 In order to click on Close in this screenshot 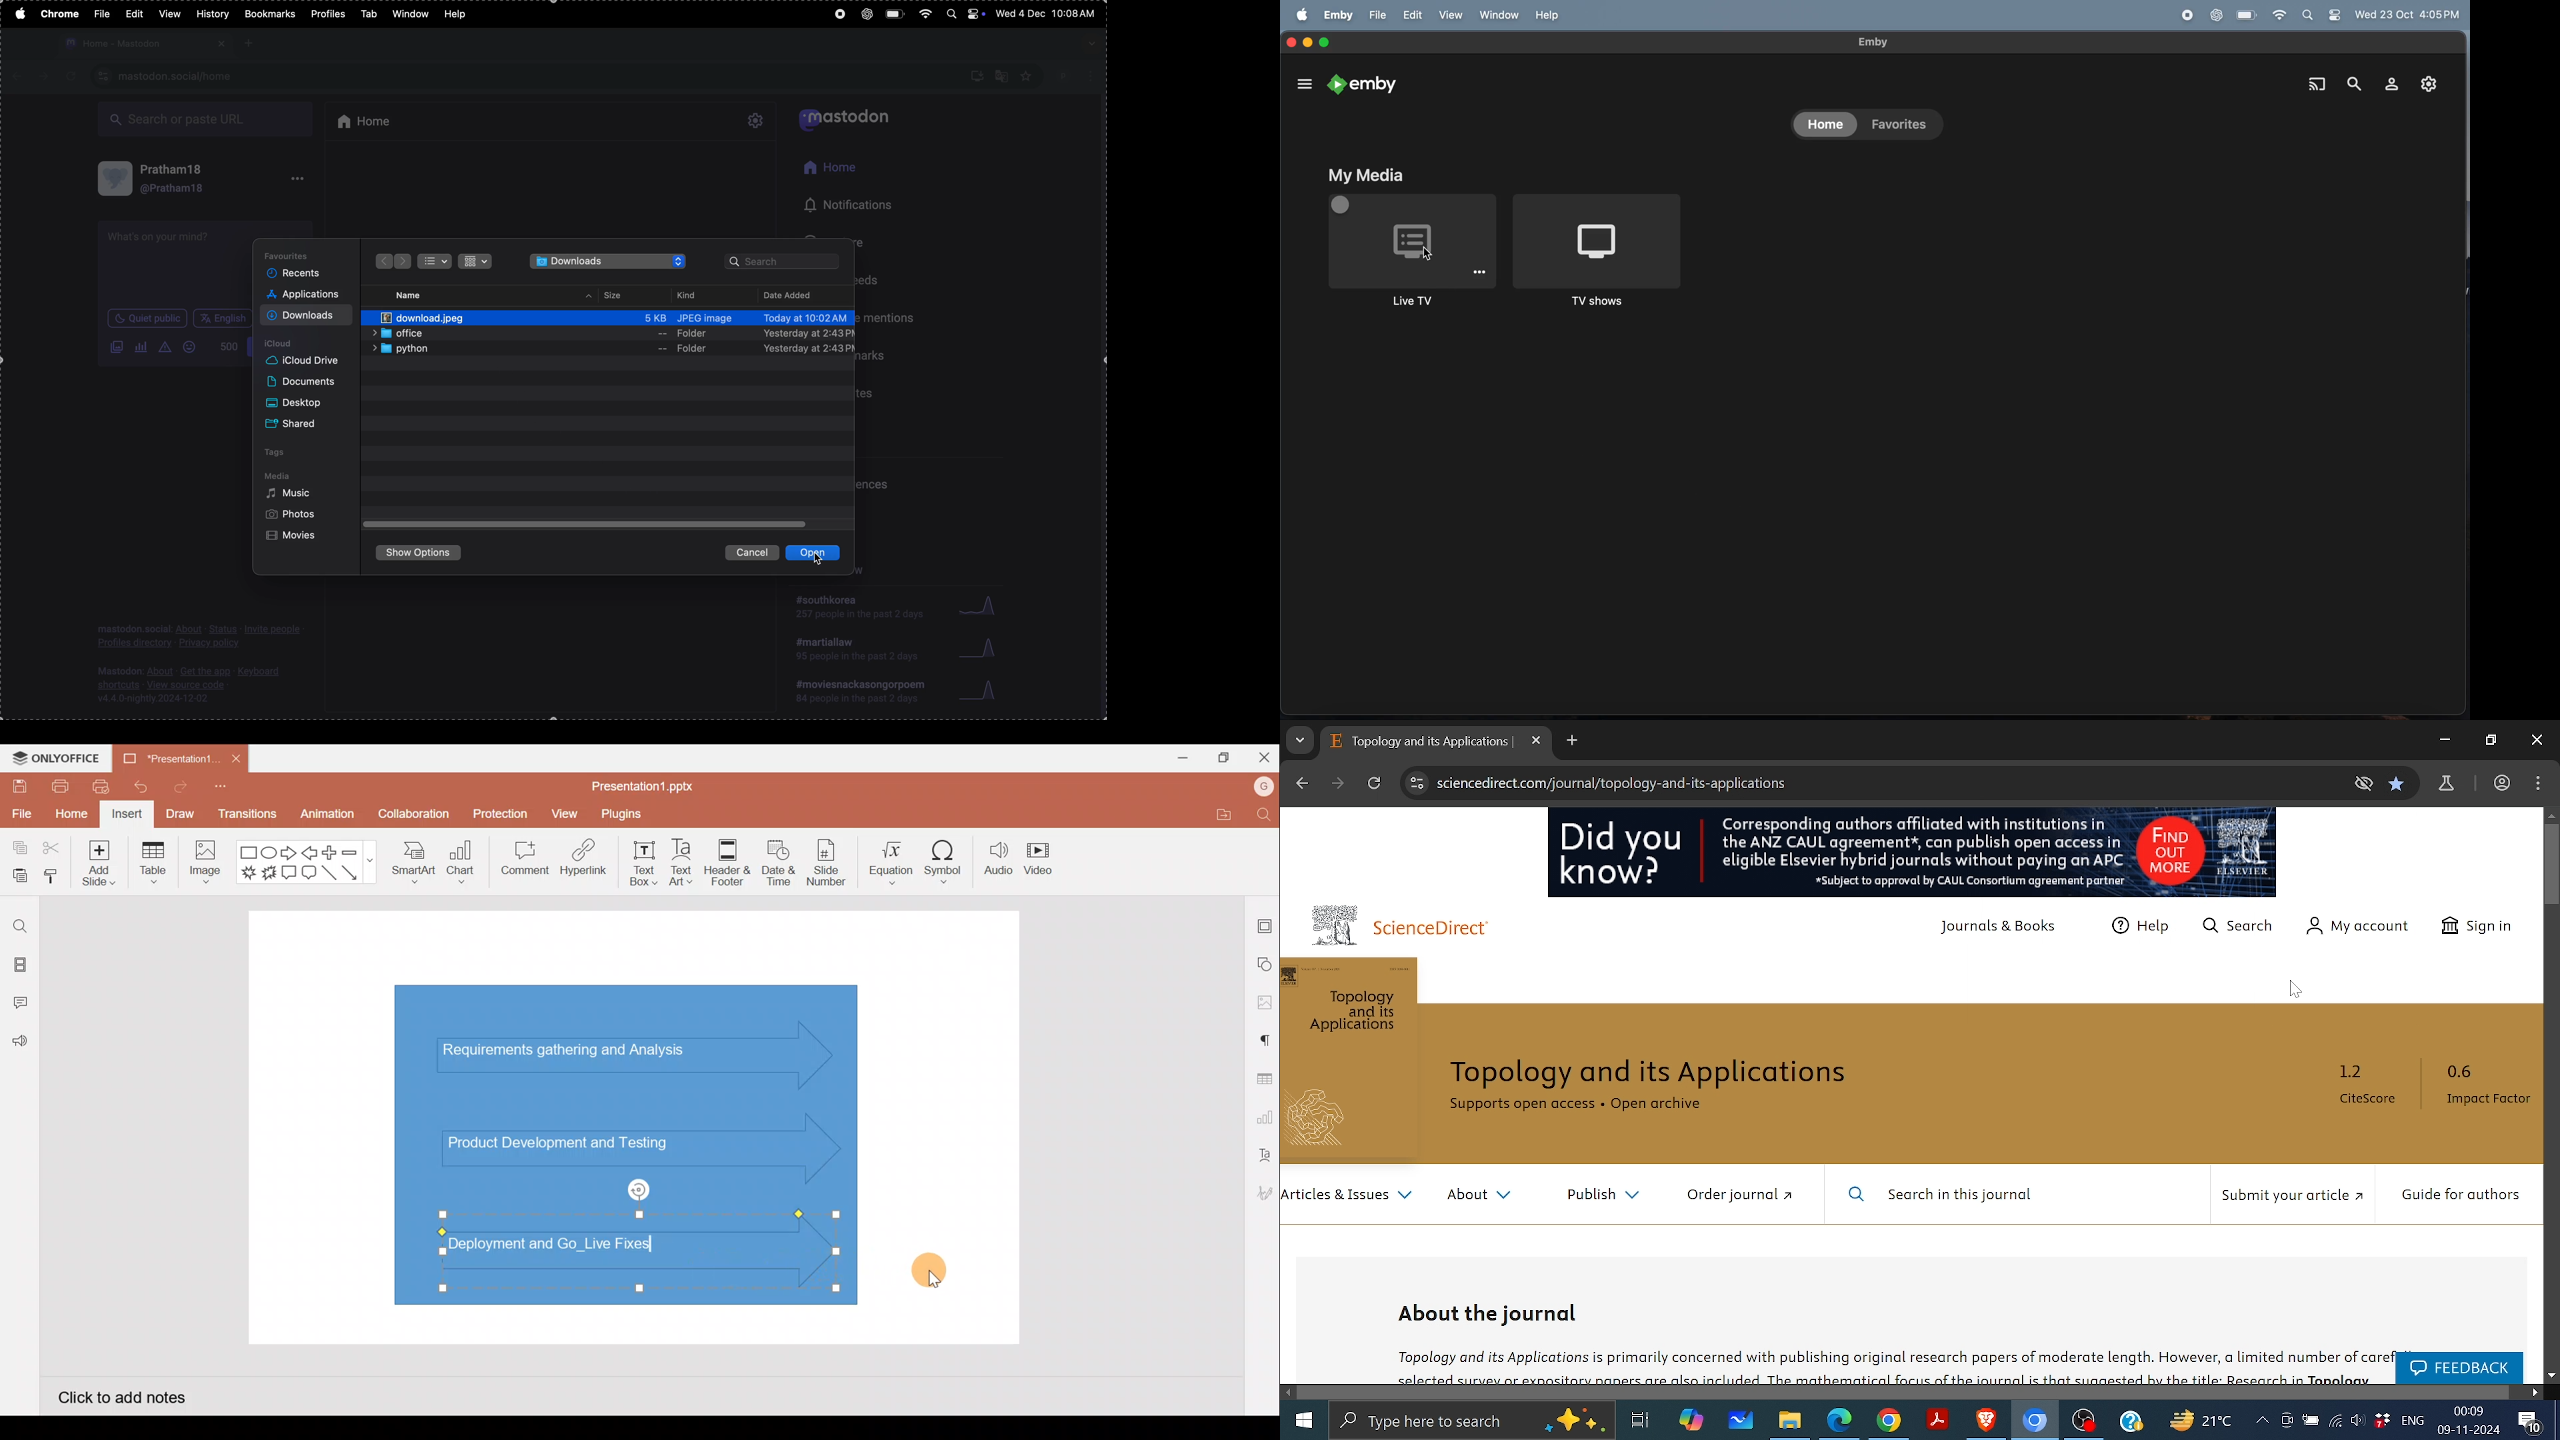, I will do `click(1261, 755)`.